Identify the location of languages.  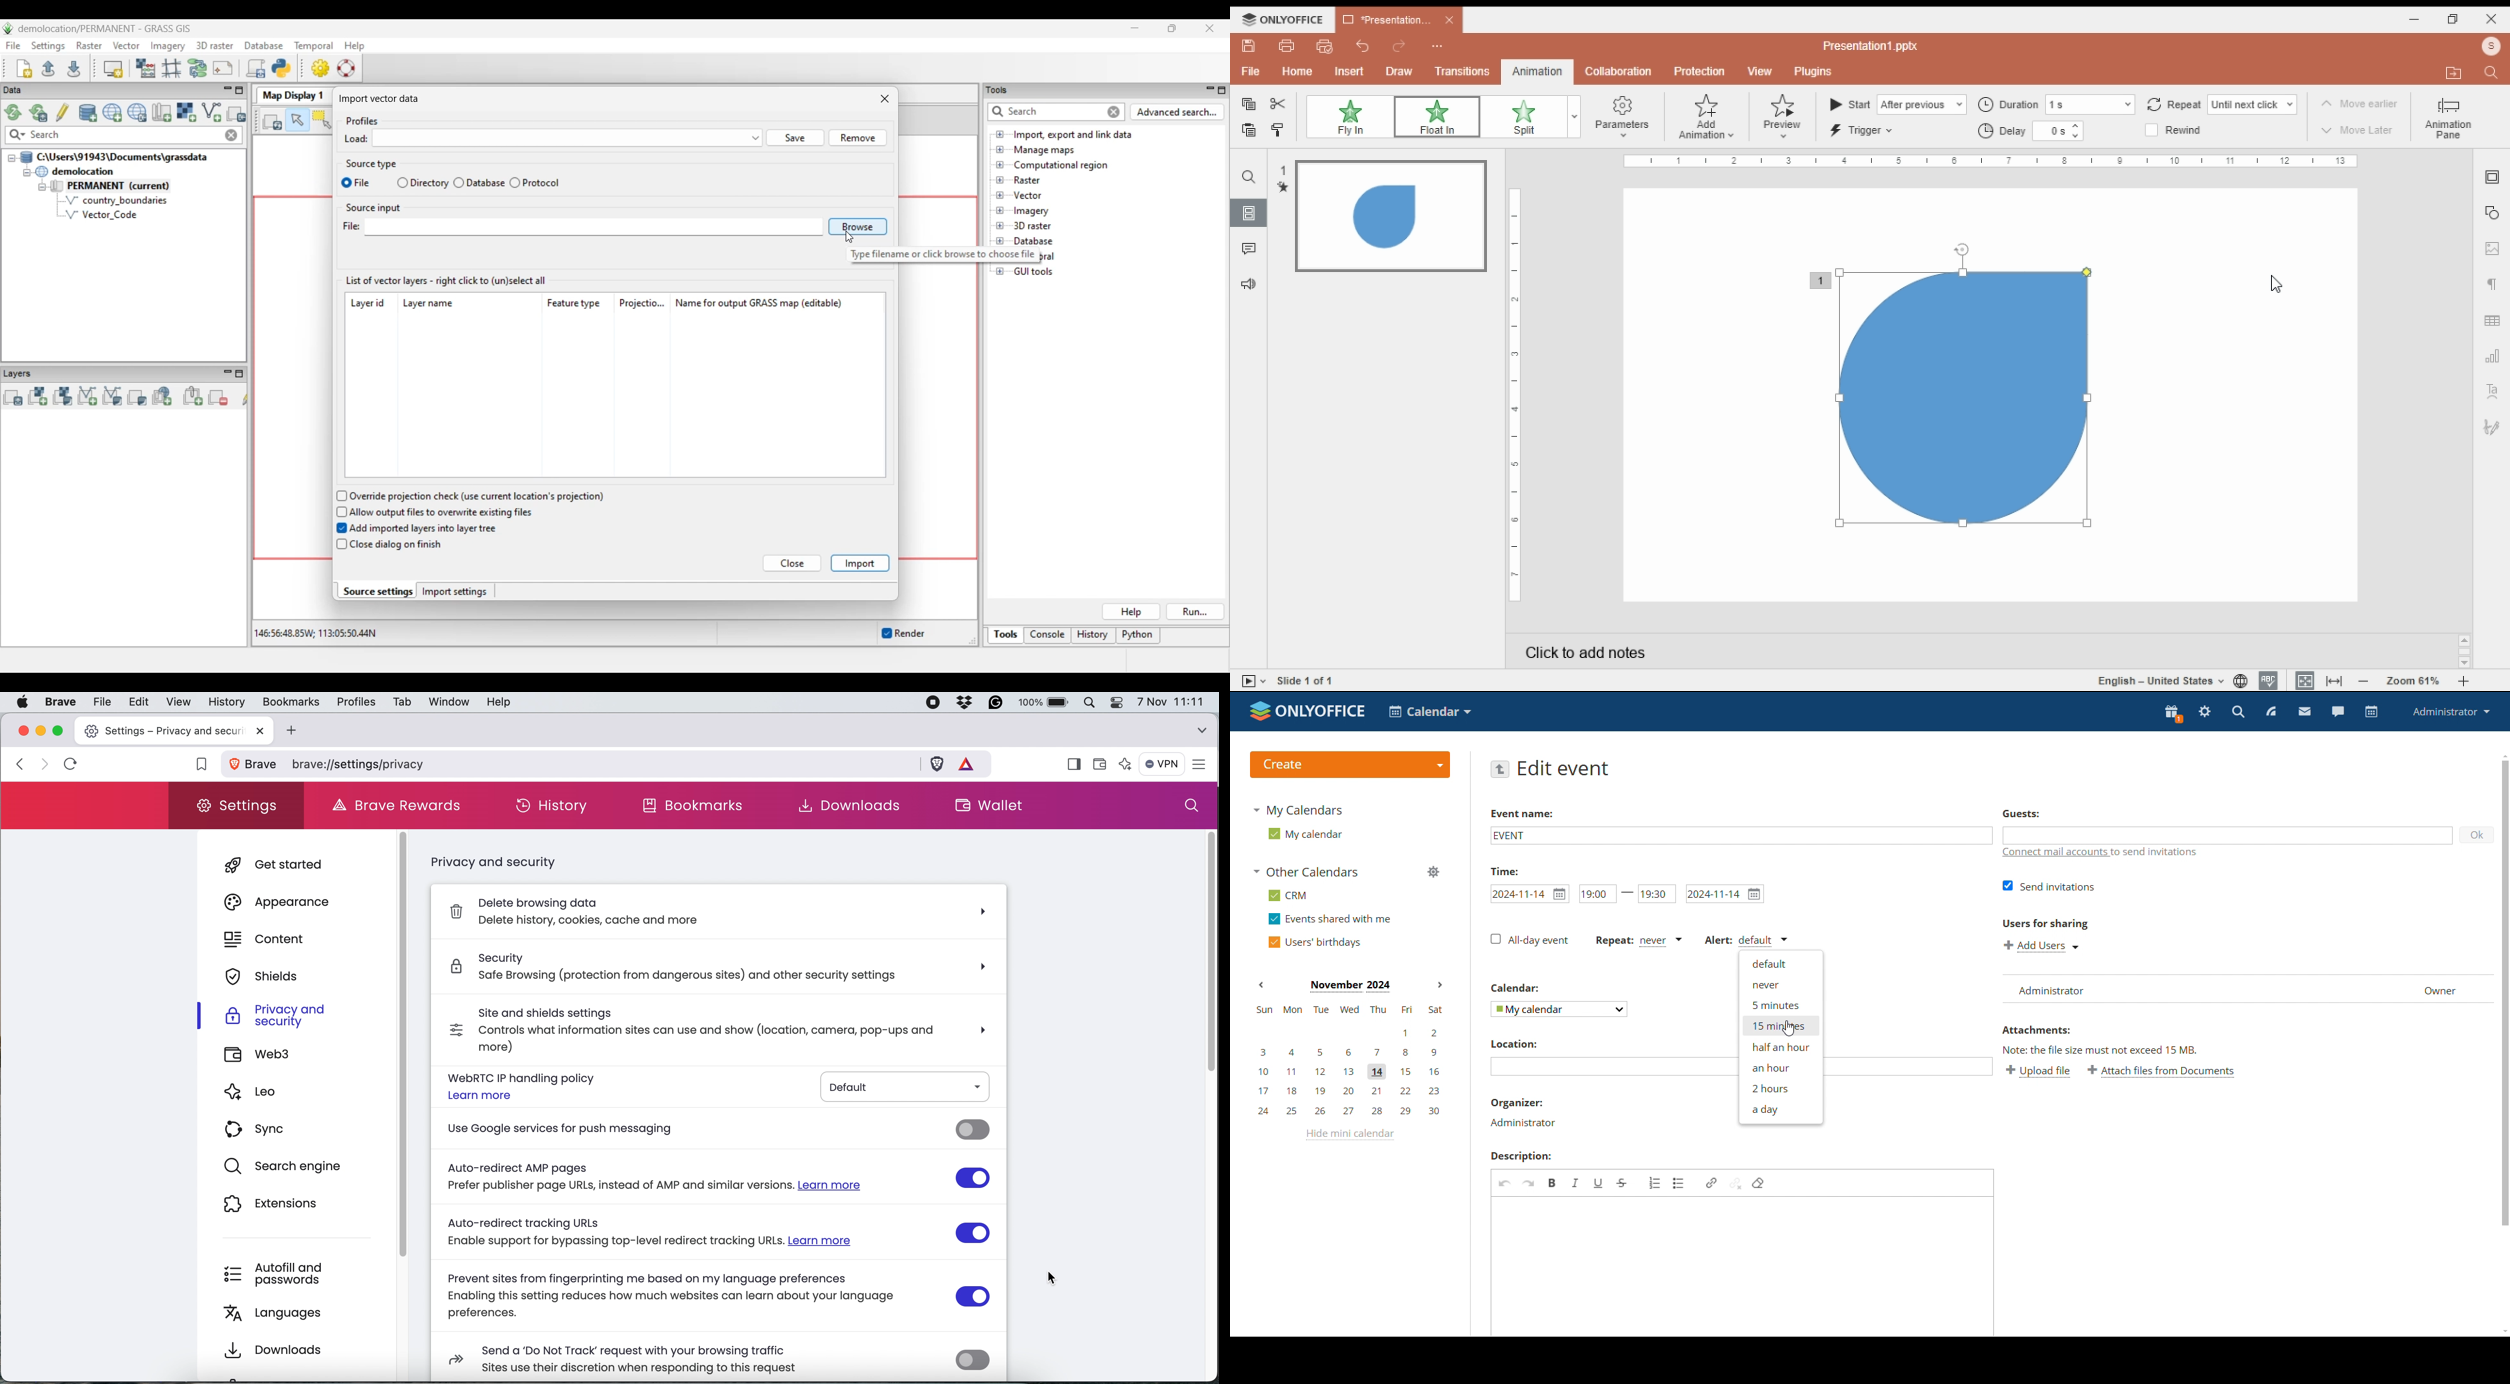
(2161, 680).